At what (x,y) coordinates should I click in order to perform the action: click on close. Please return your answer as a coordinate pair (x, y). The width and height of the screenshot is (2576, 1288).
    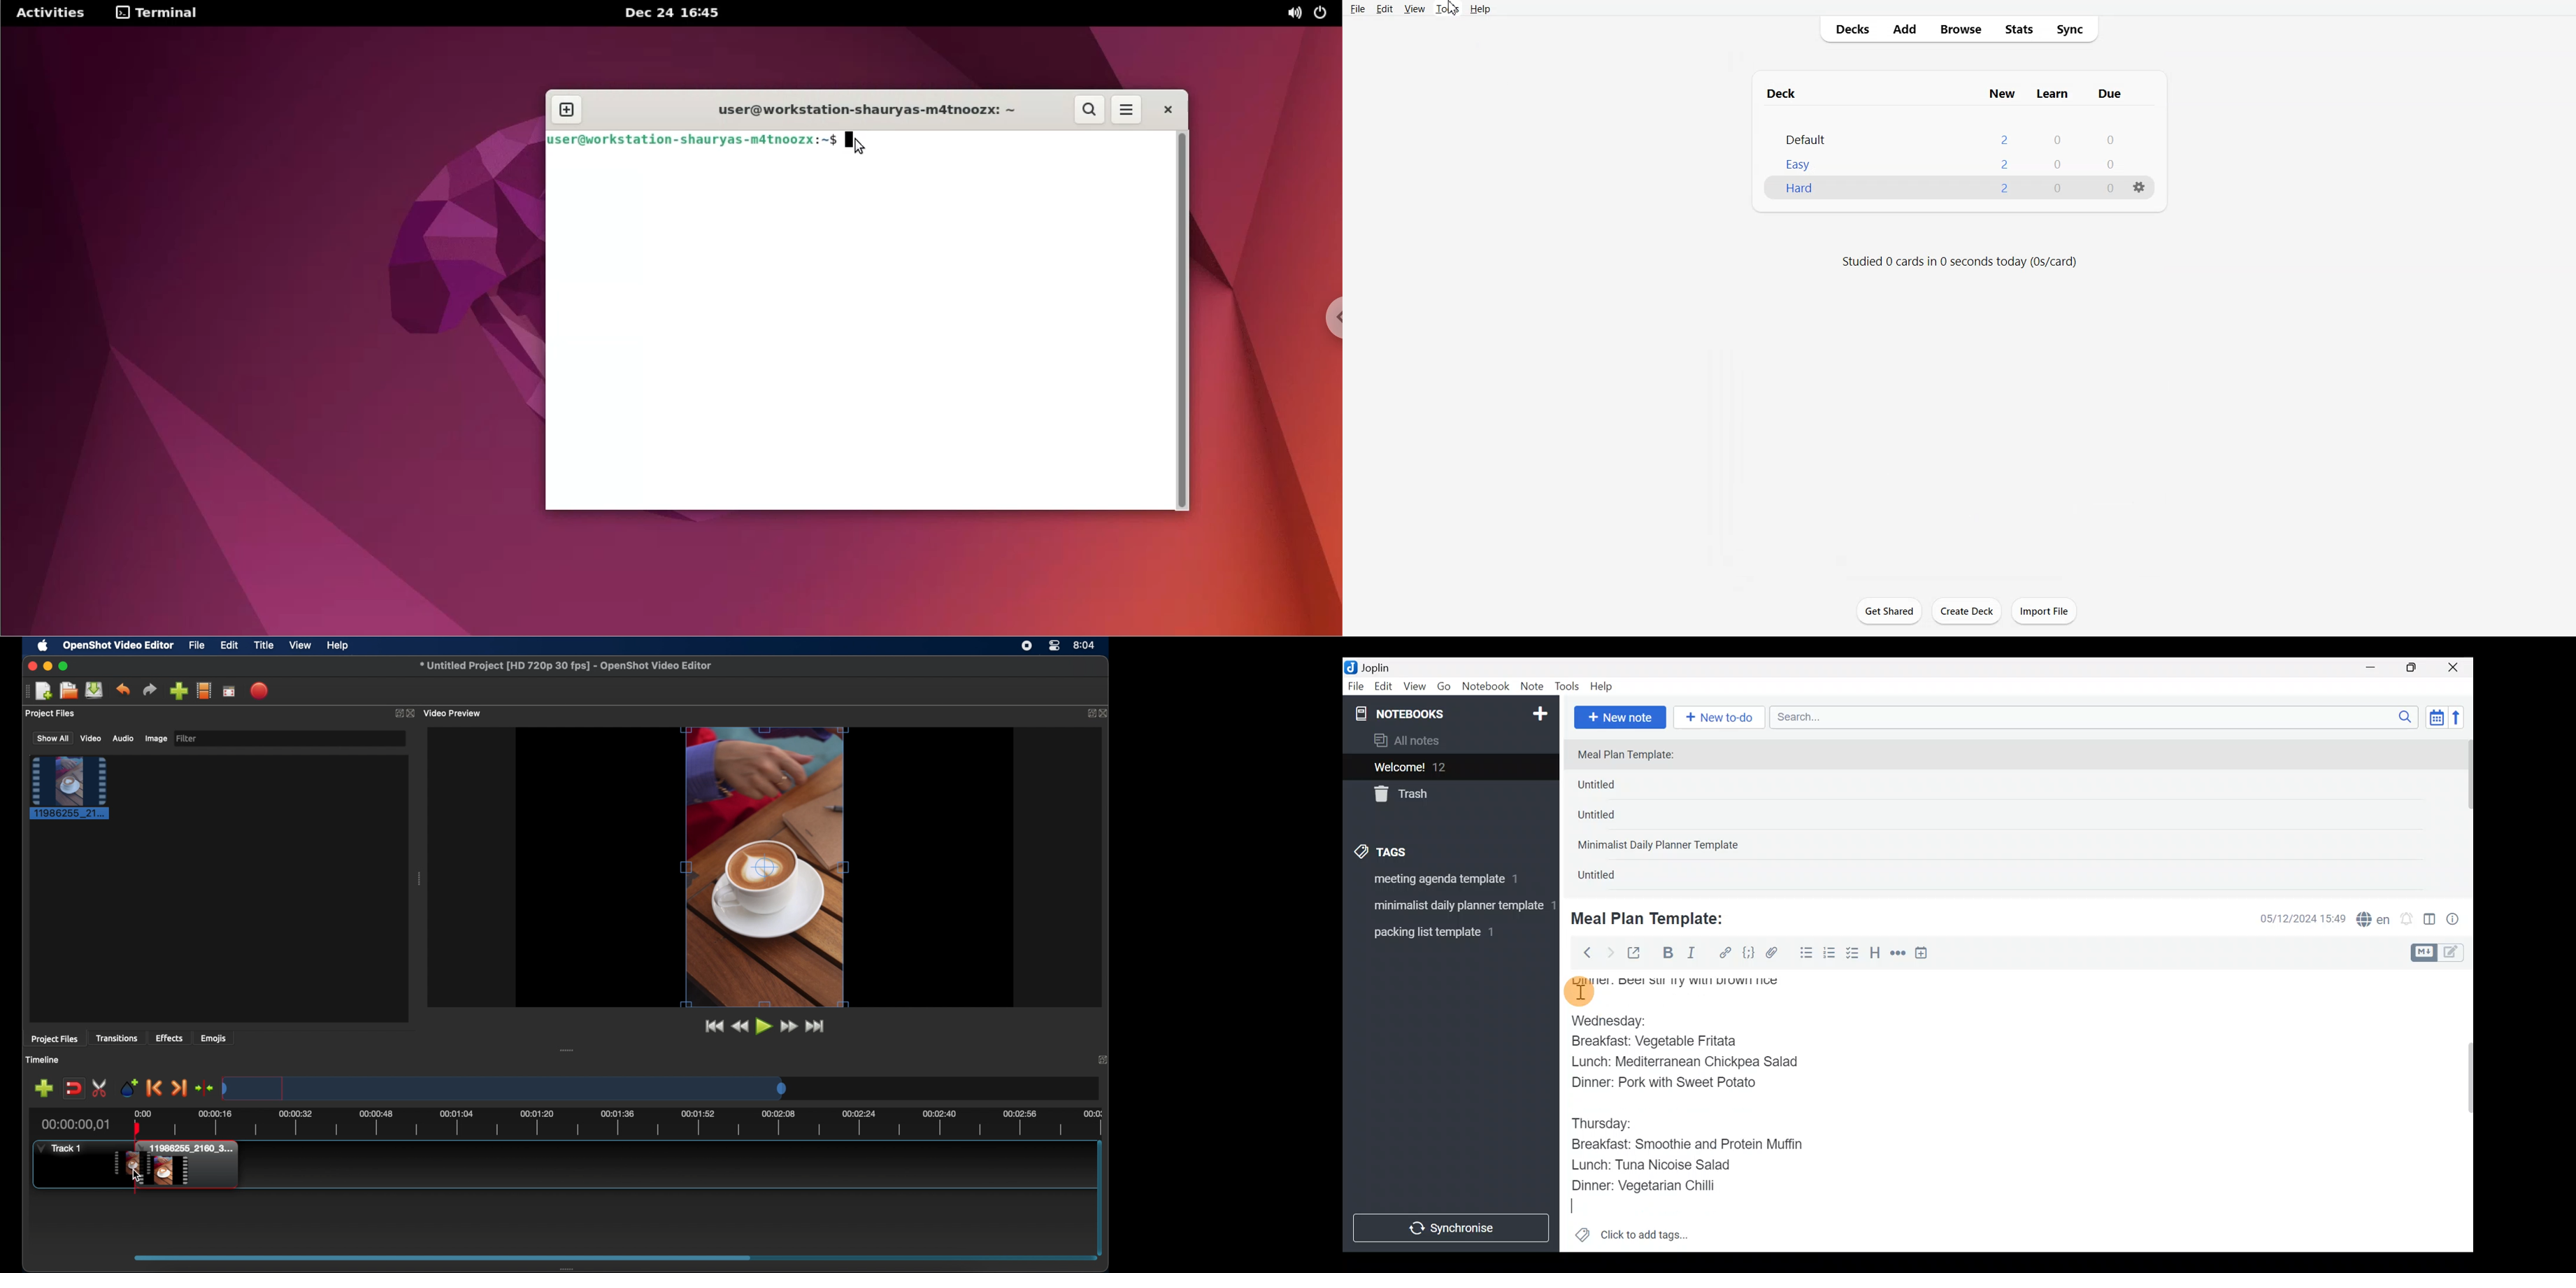
    Looking at the image, I should click on (1102, 1060).